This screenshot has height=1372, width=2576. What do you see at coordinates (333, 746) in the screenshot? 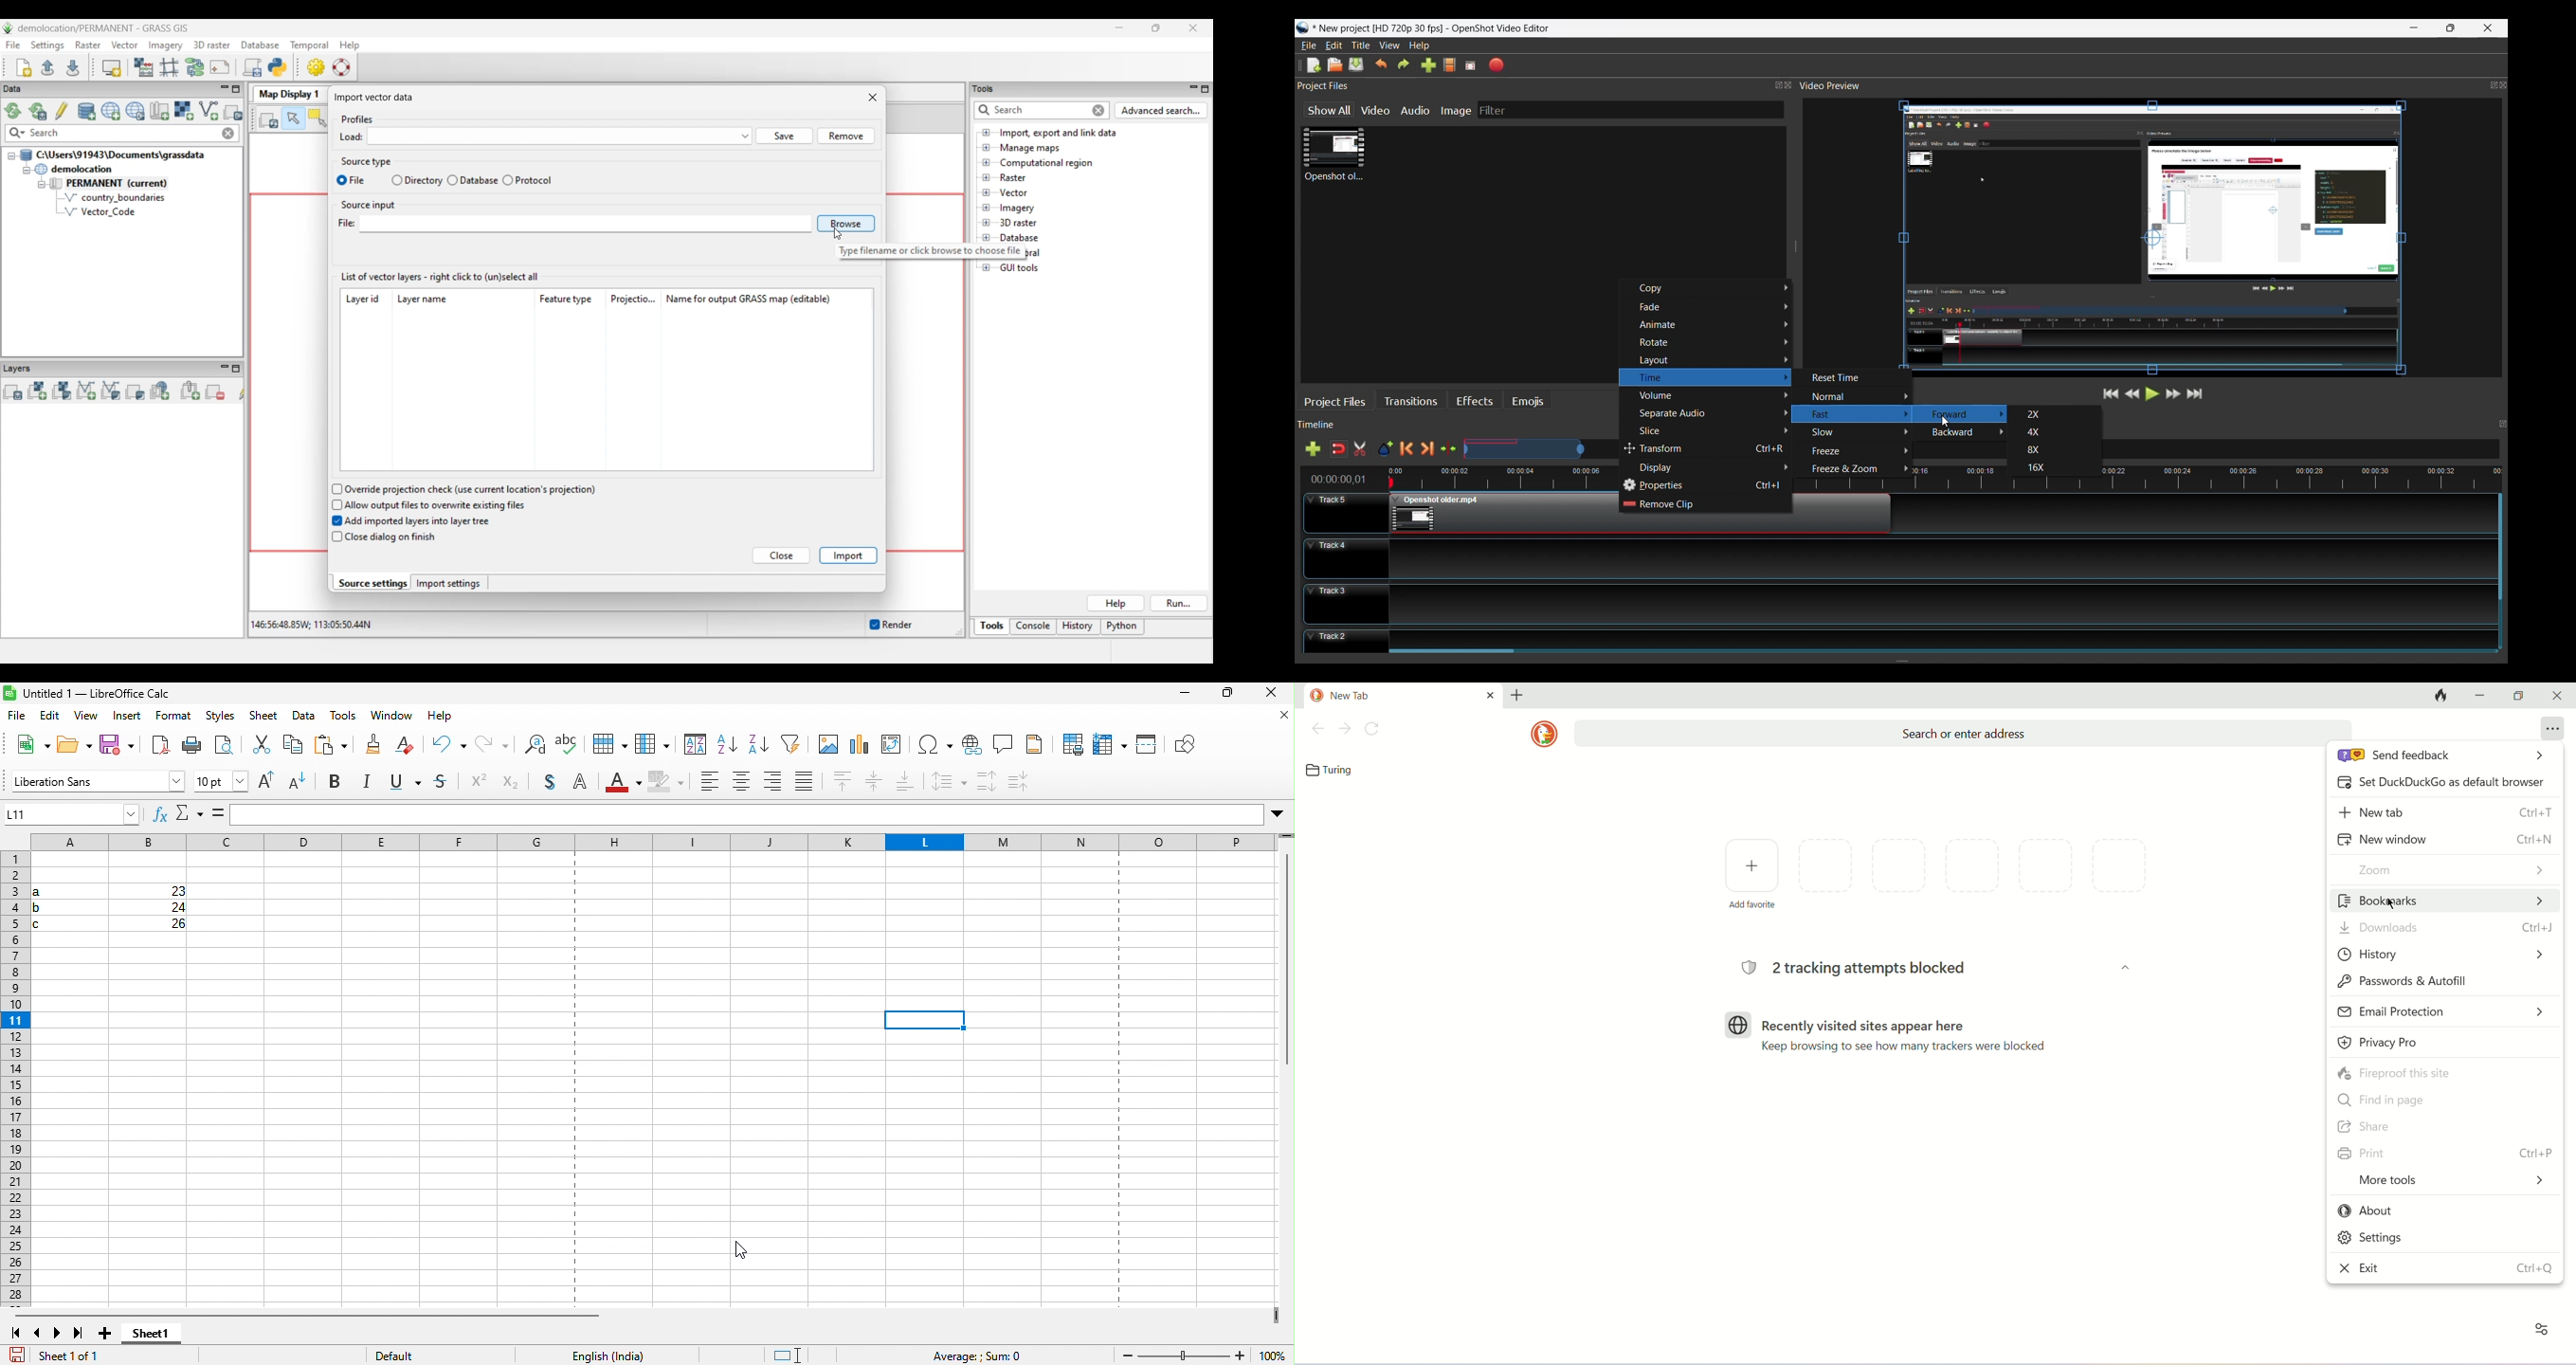
I see `clone formatting` at bounding box center [333, 746].